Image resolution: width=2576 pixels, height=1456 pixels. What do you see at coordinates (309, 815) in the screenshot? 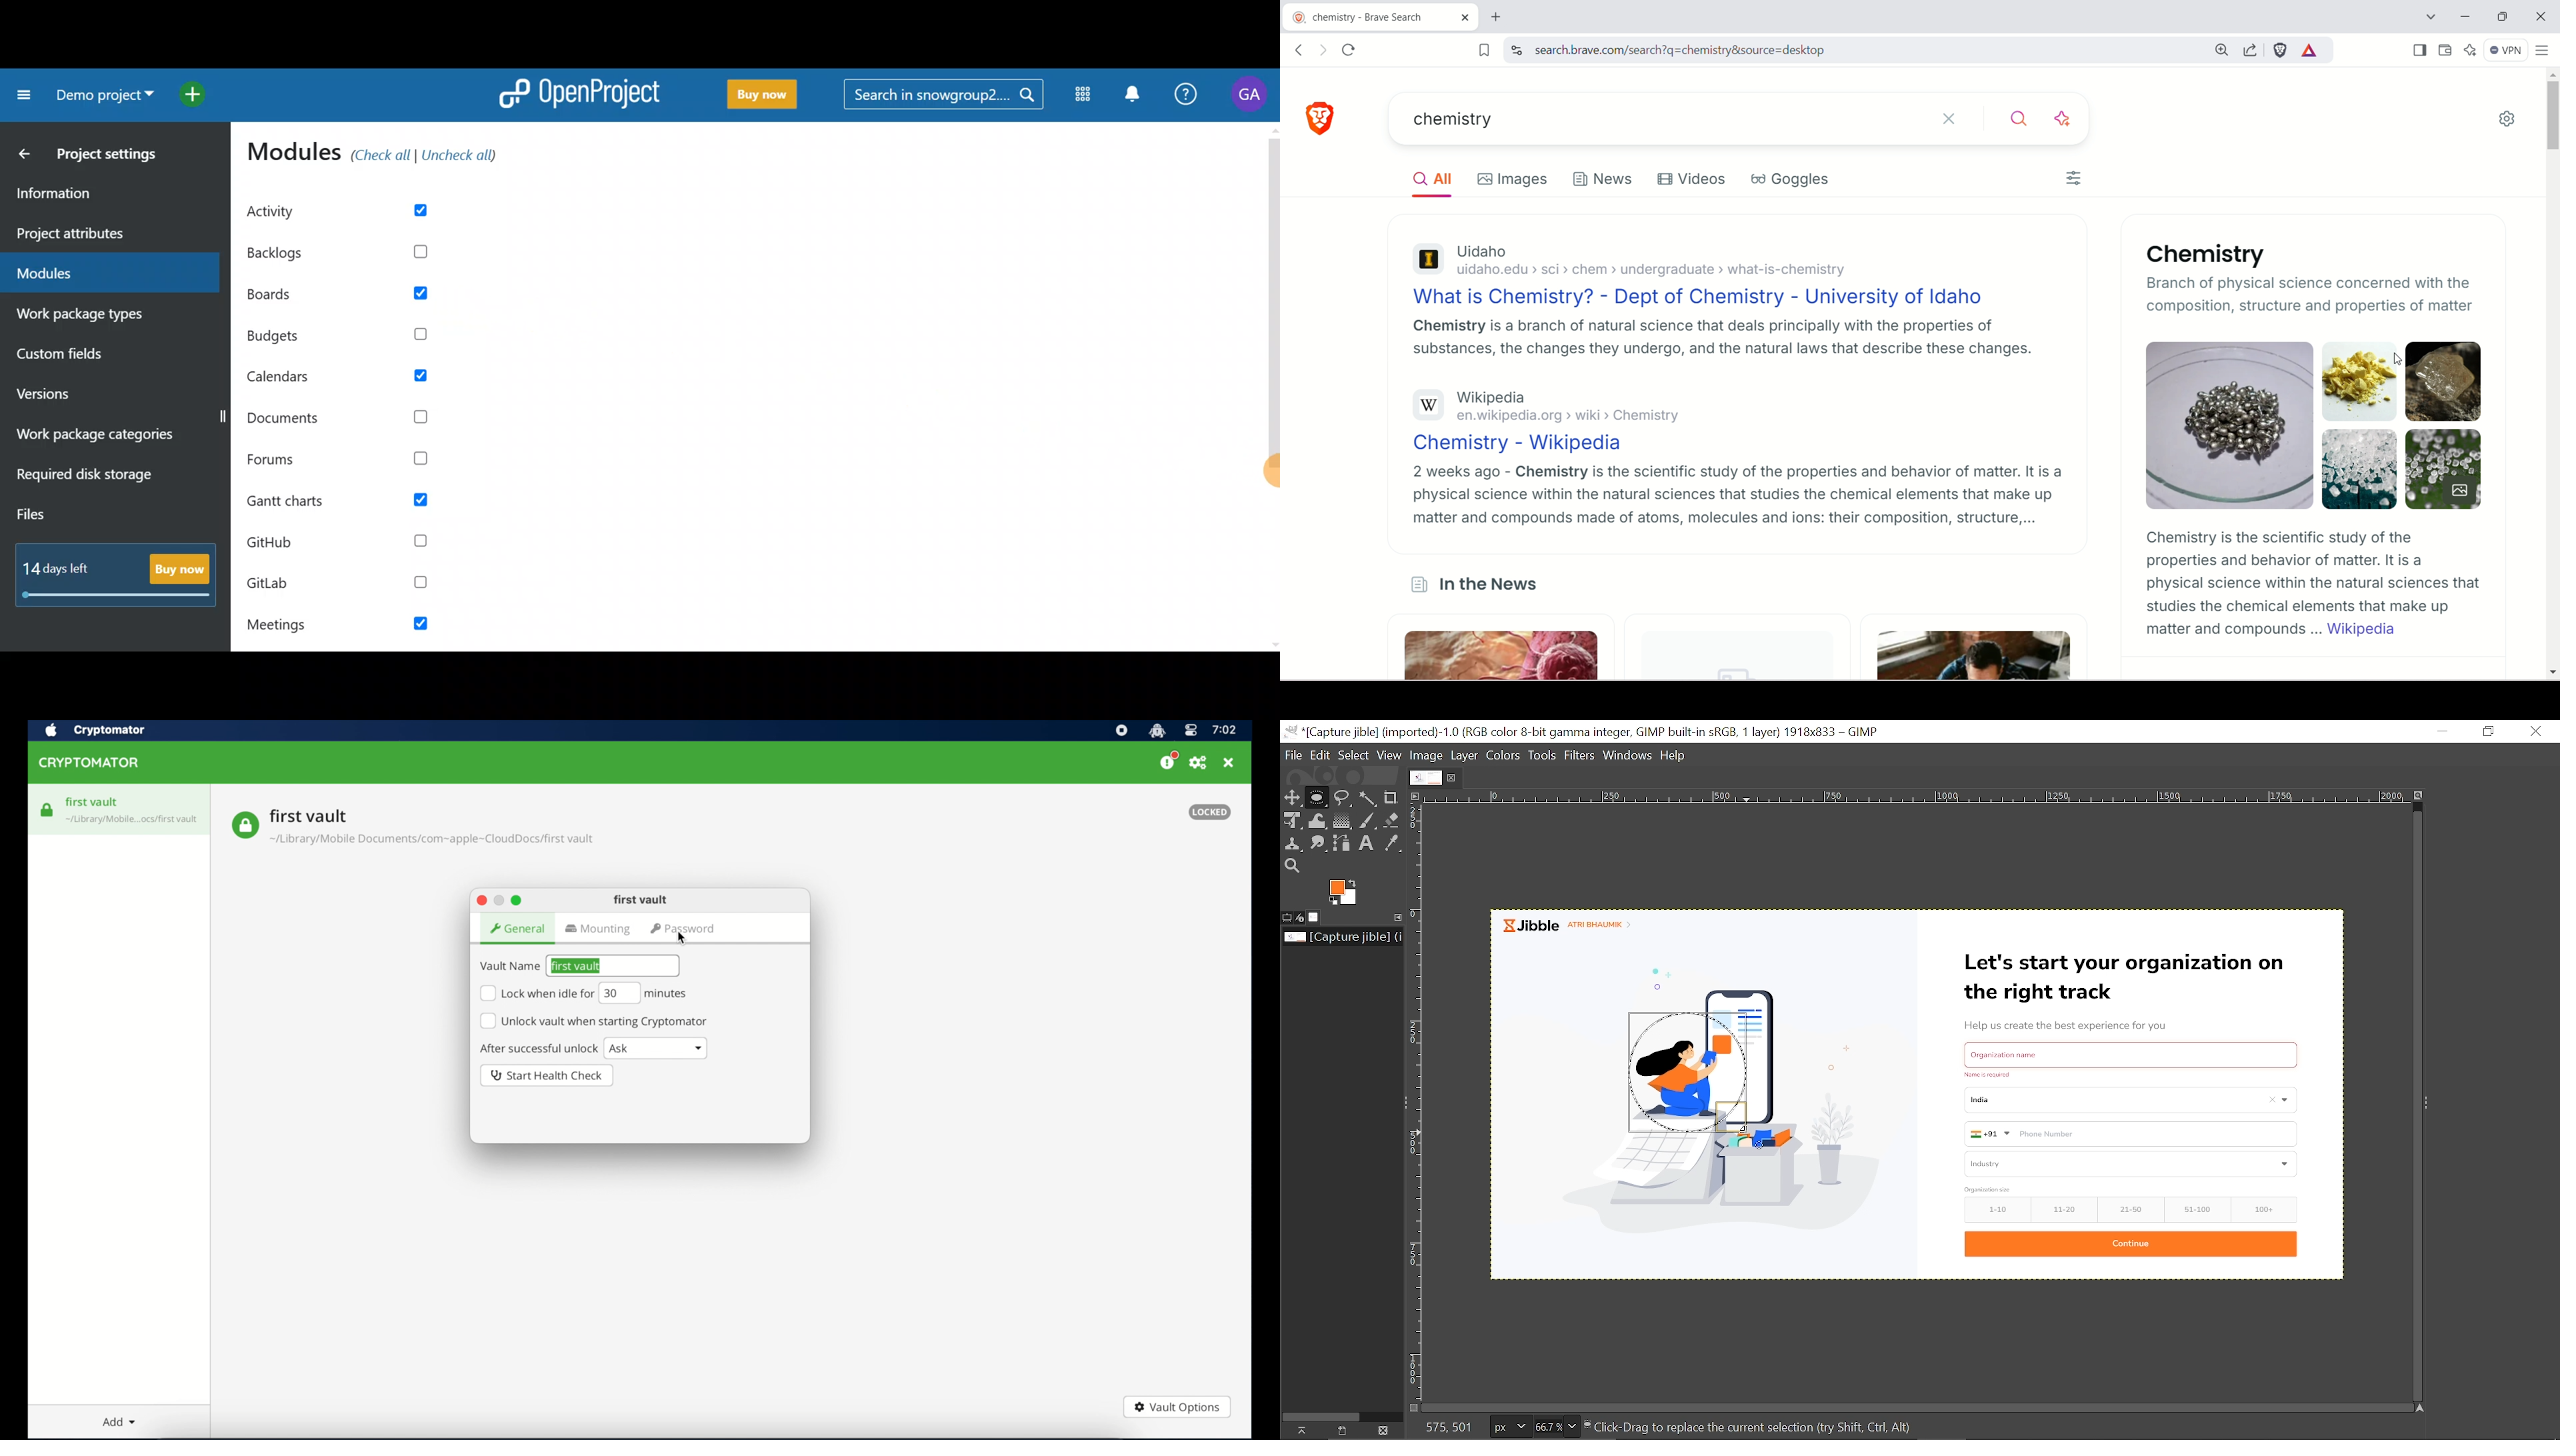
I see `vault name` at bounding box center [309, 815].